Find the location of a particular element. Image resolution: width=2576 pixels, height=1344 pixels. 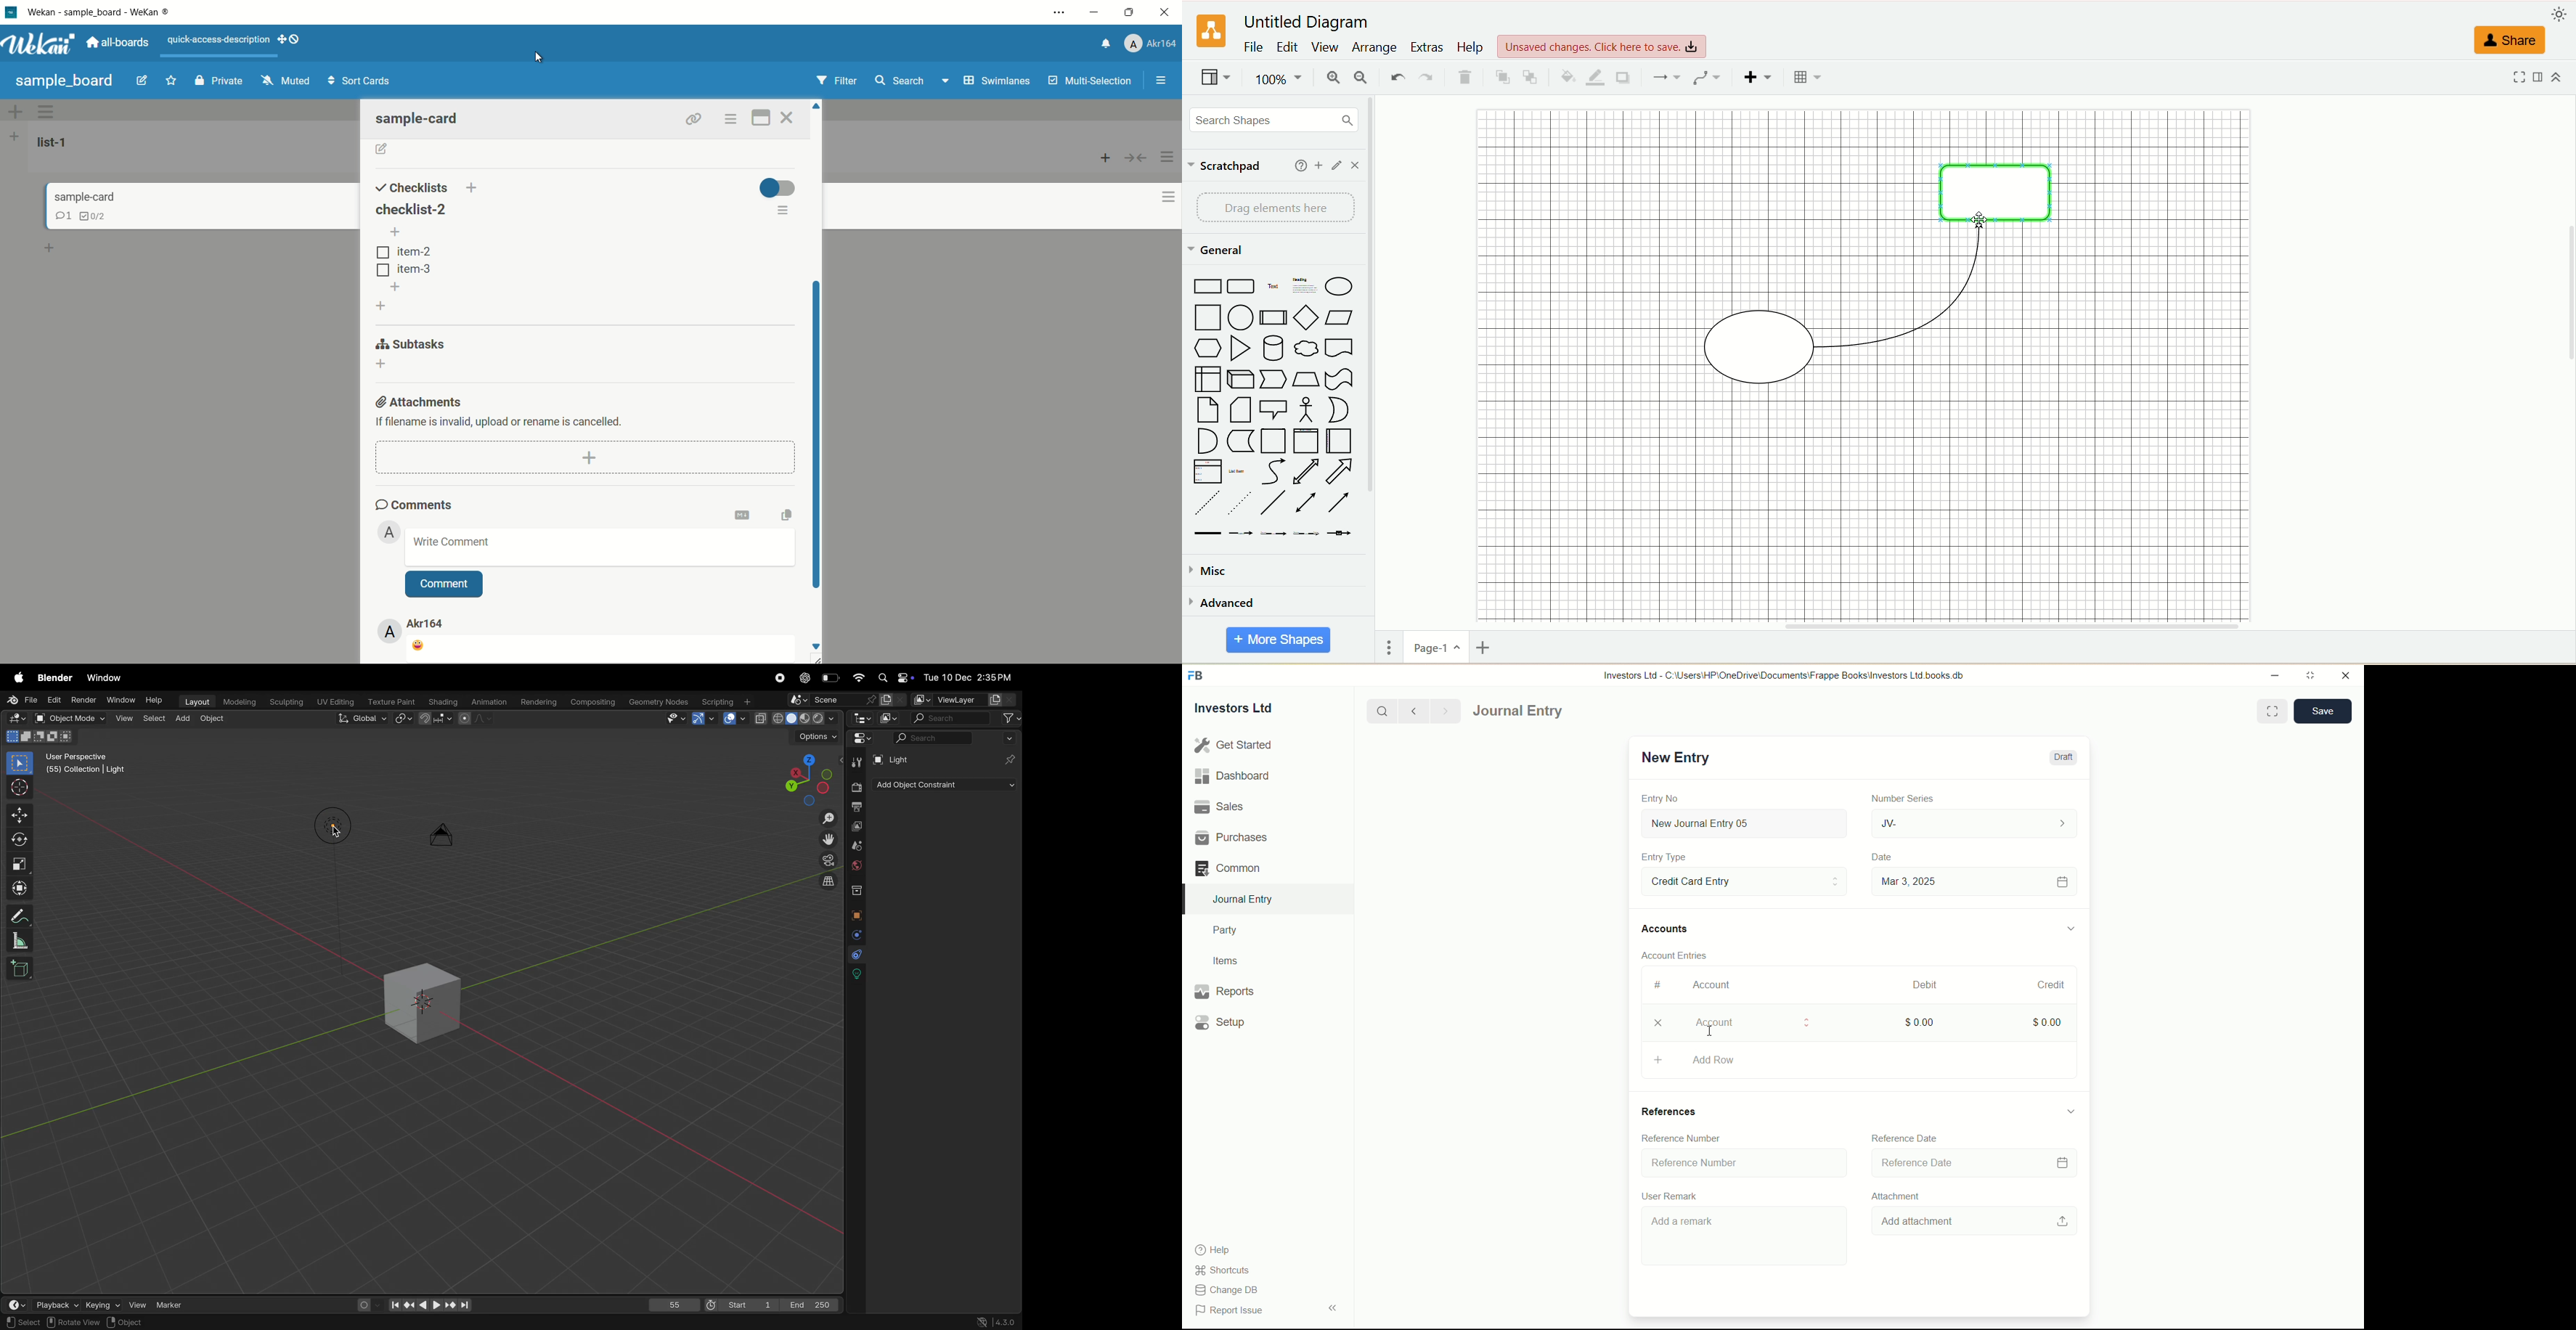

show-desktop-drag-handles is located at coordinates (290, 41).